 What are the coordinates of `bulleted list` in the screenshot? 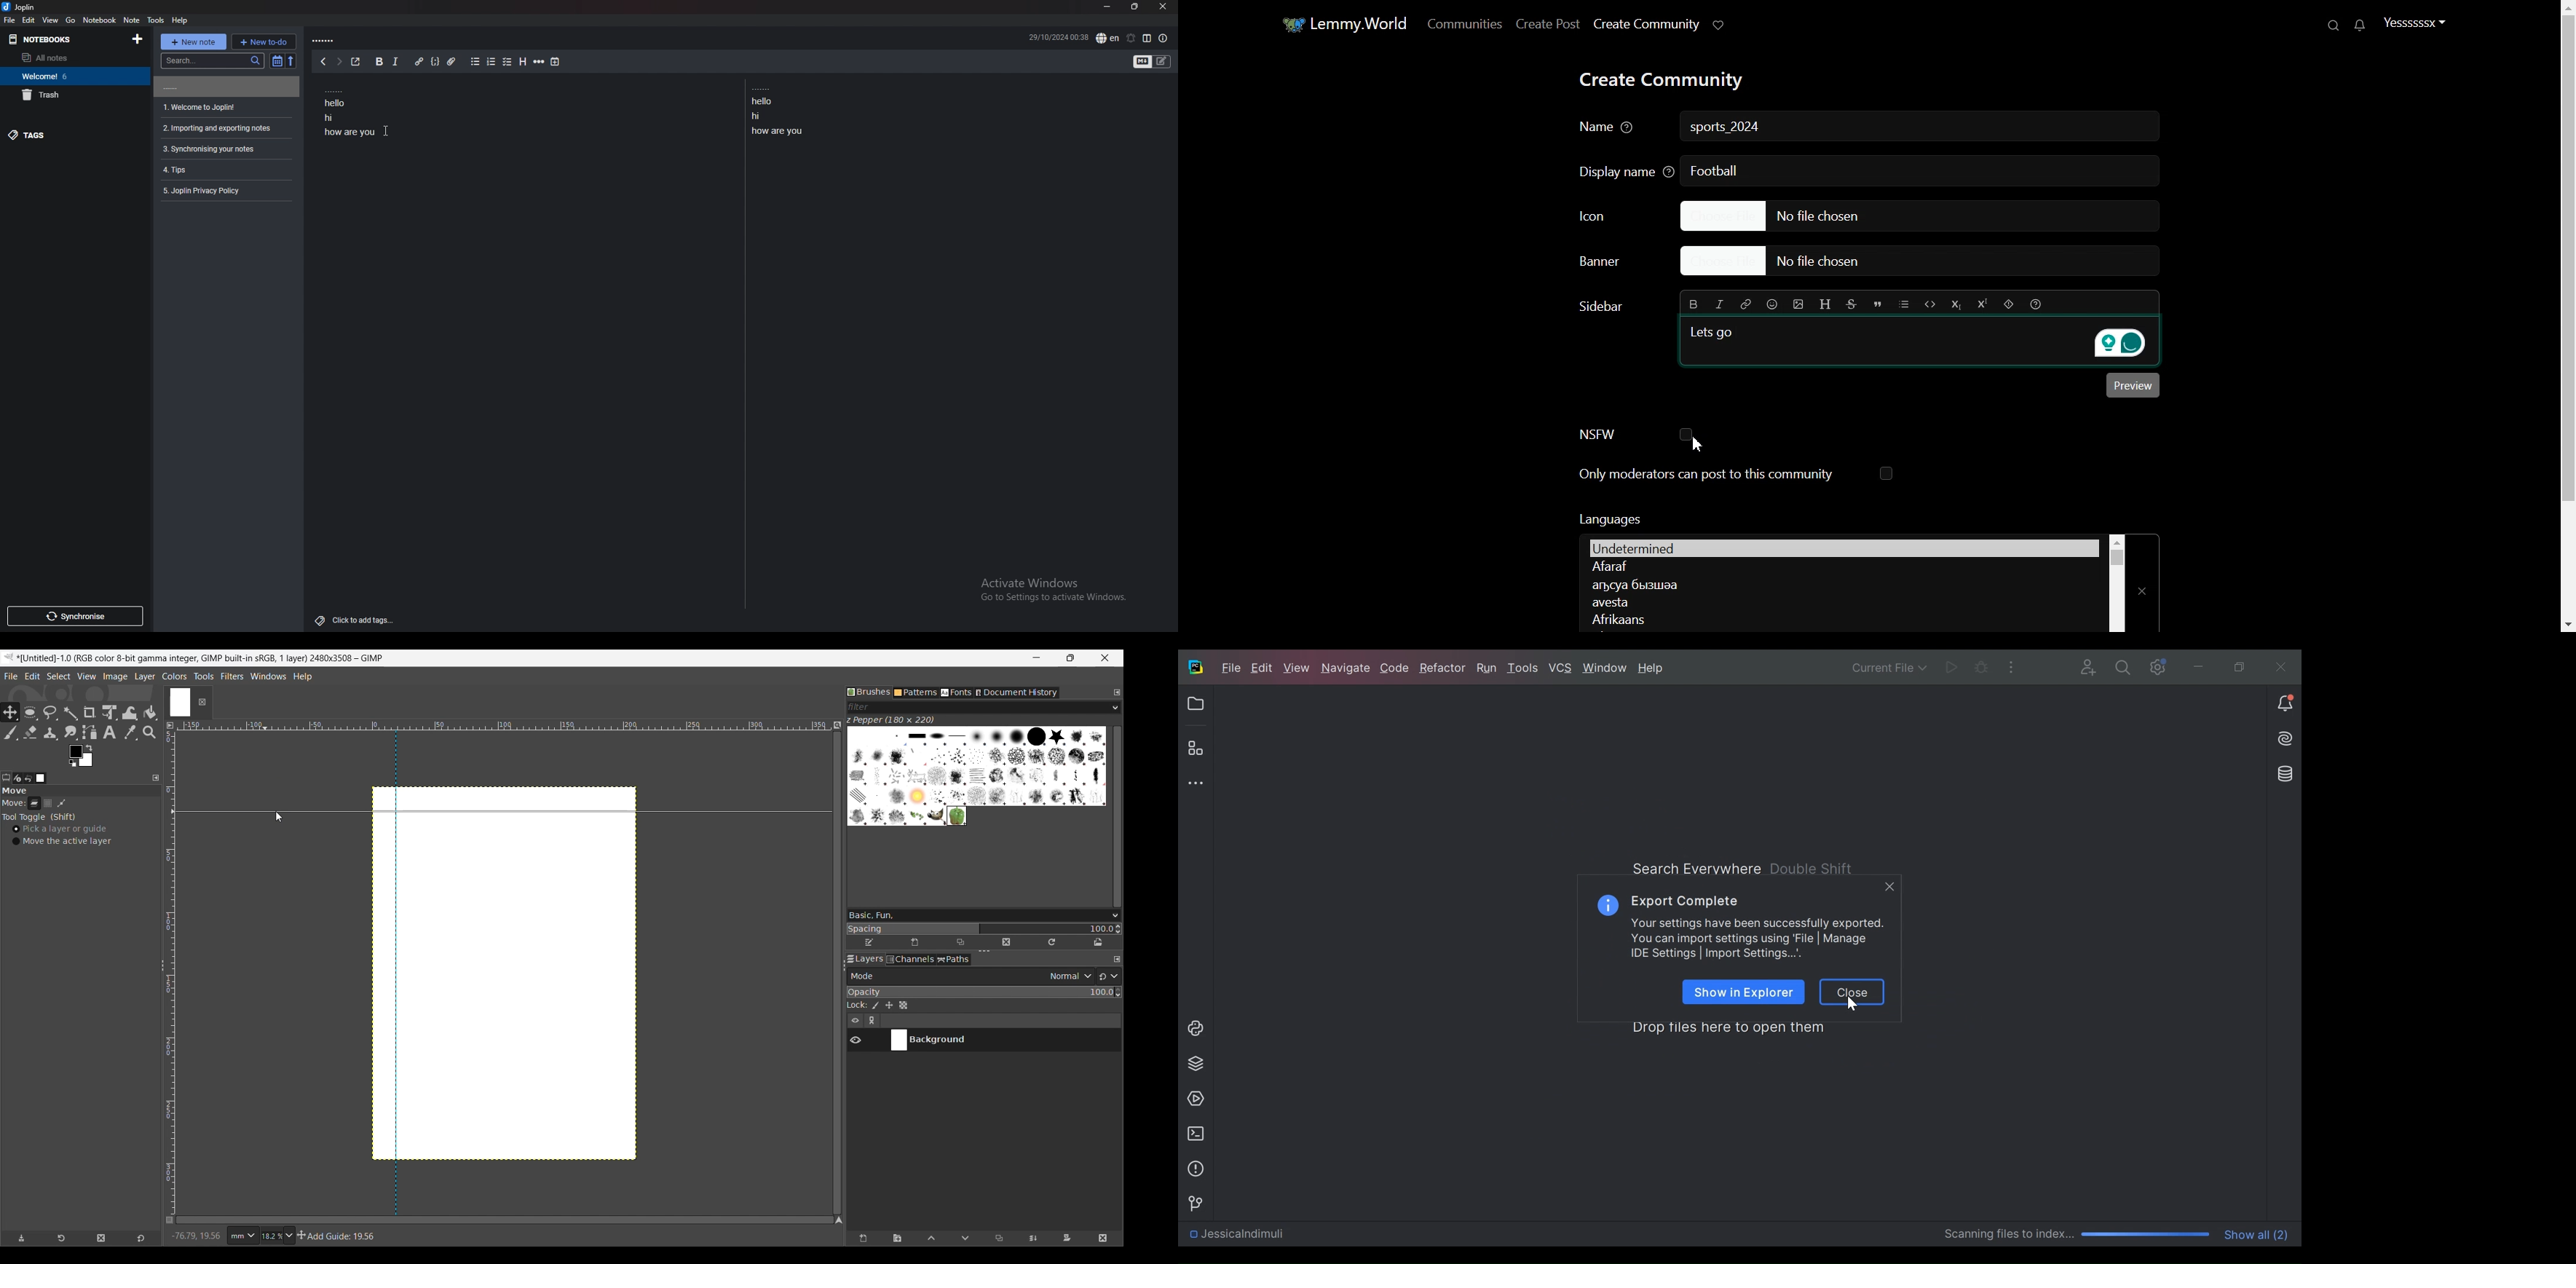 It's located at (476, 62).